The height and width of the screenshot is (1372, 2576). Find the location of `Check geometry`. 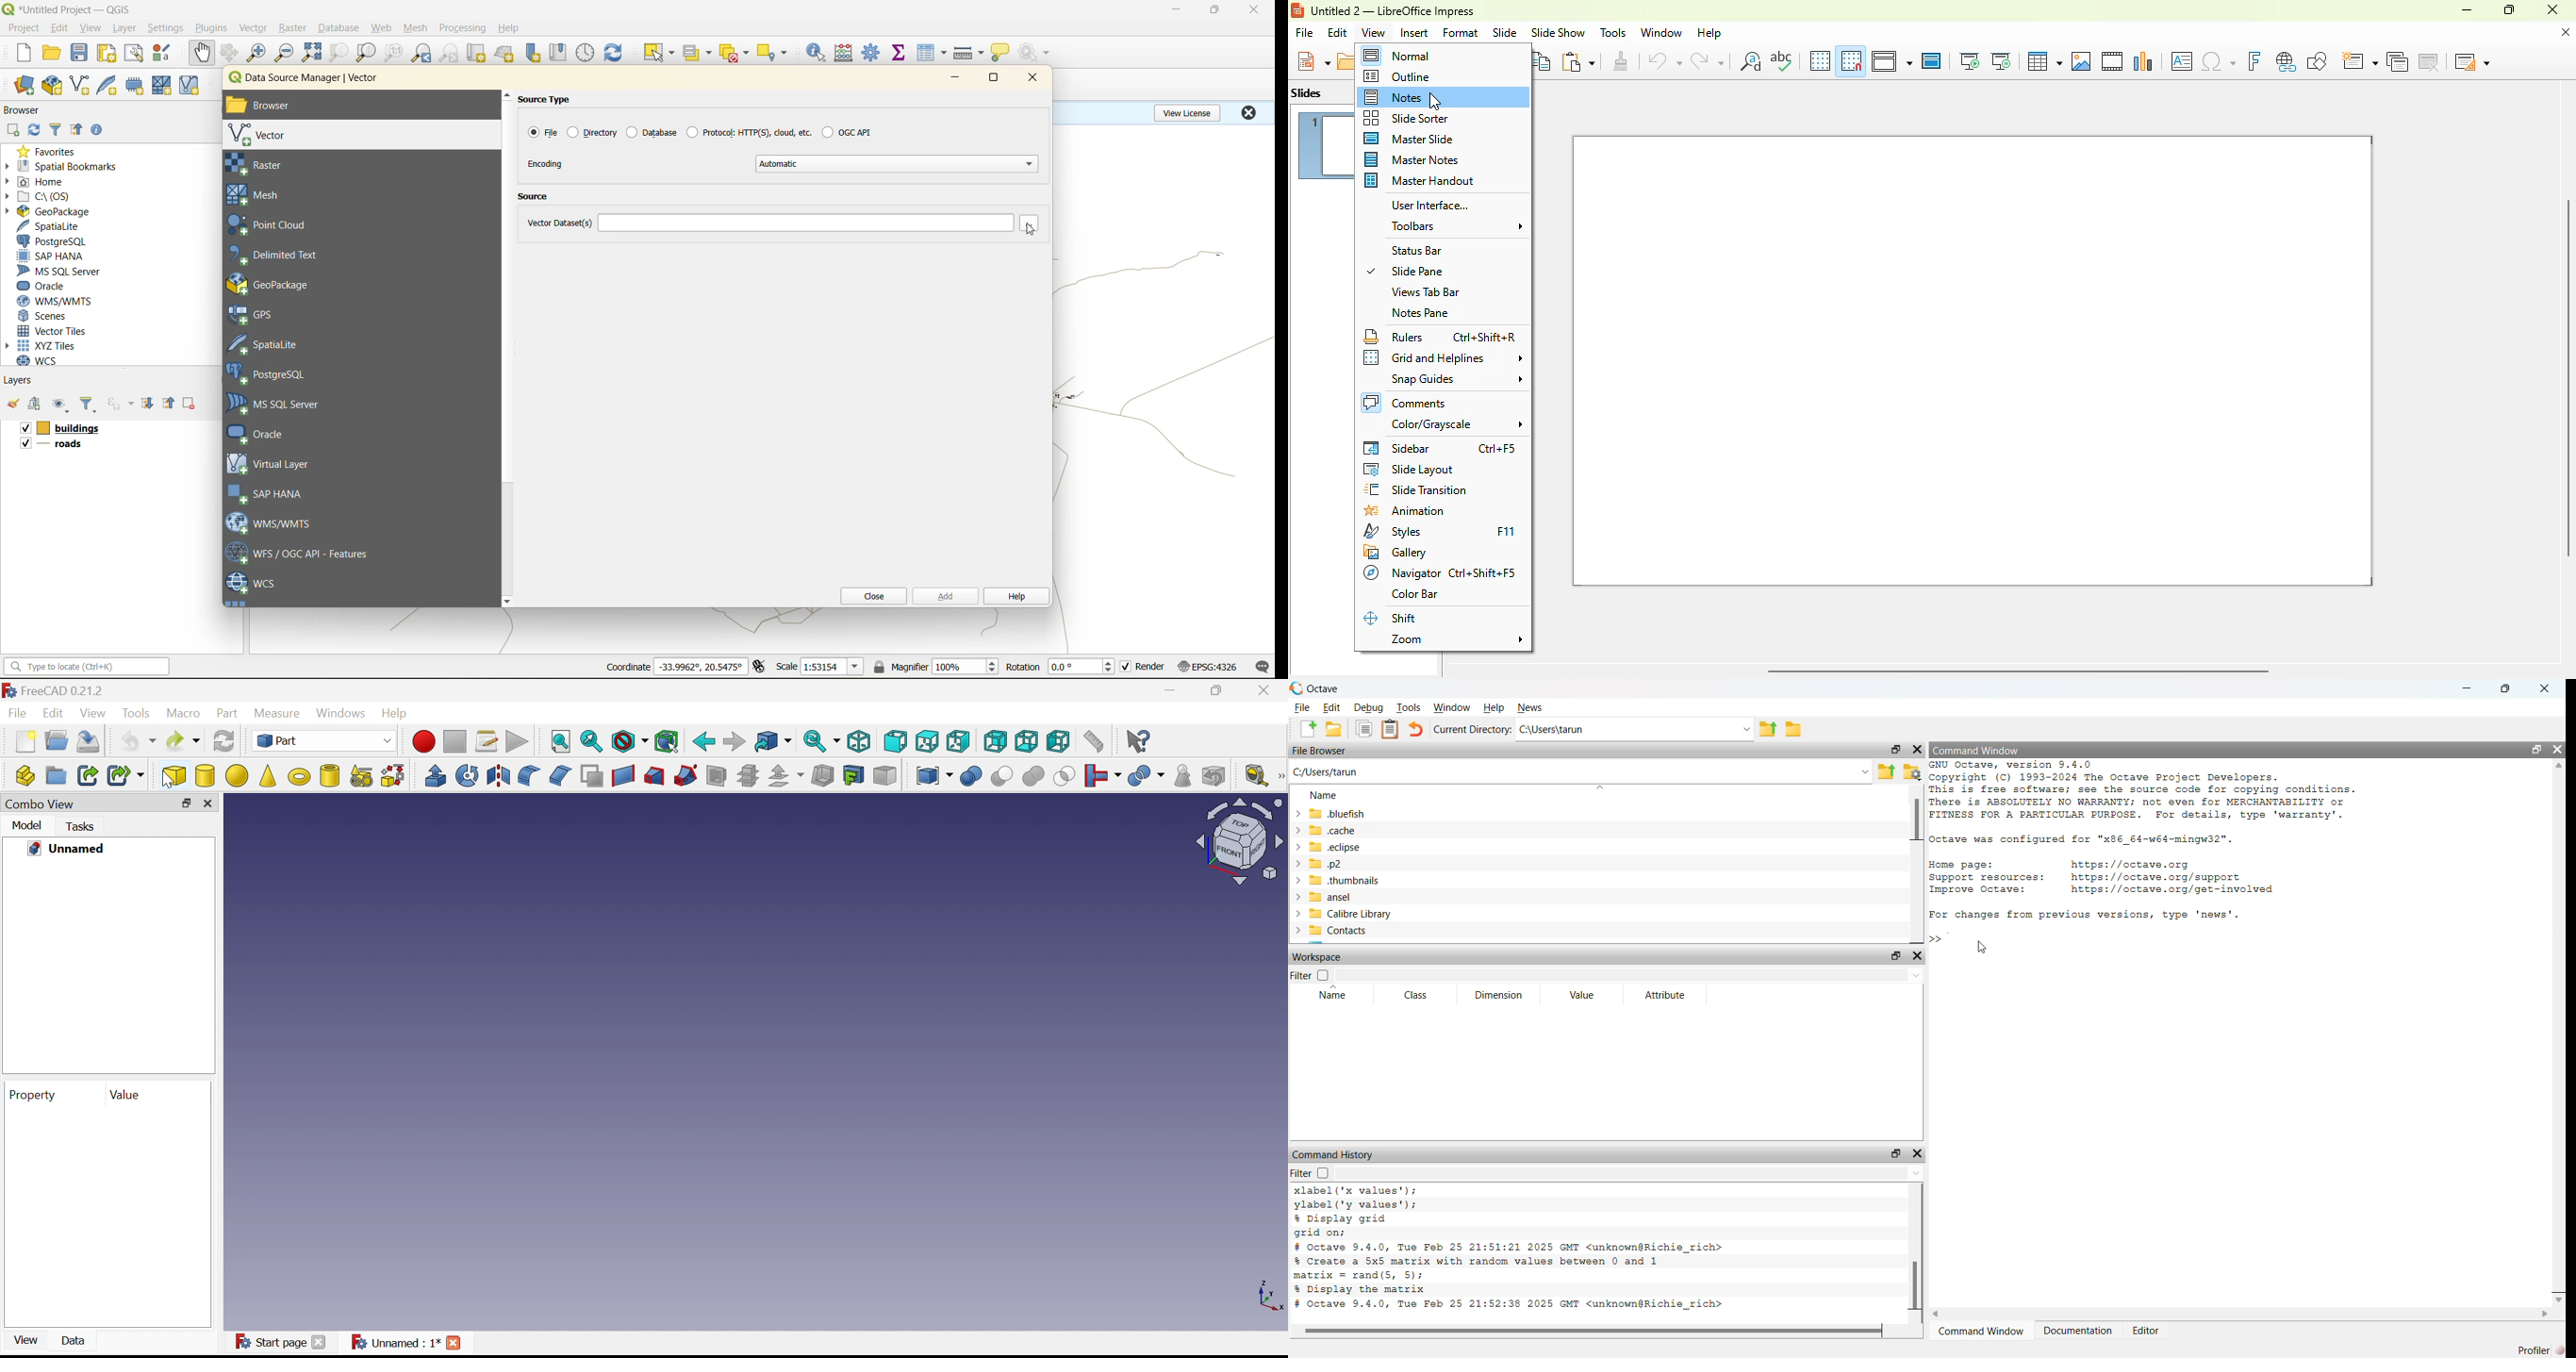

Check geometry is located at coordinates (1183, 776).